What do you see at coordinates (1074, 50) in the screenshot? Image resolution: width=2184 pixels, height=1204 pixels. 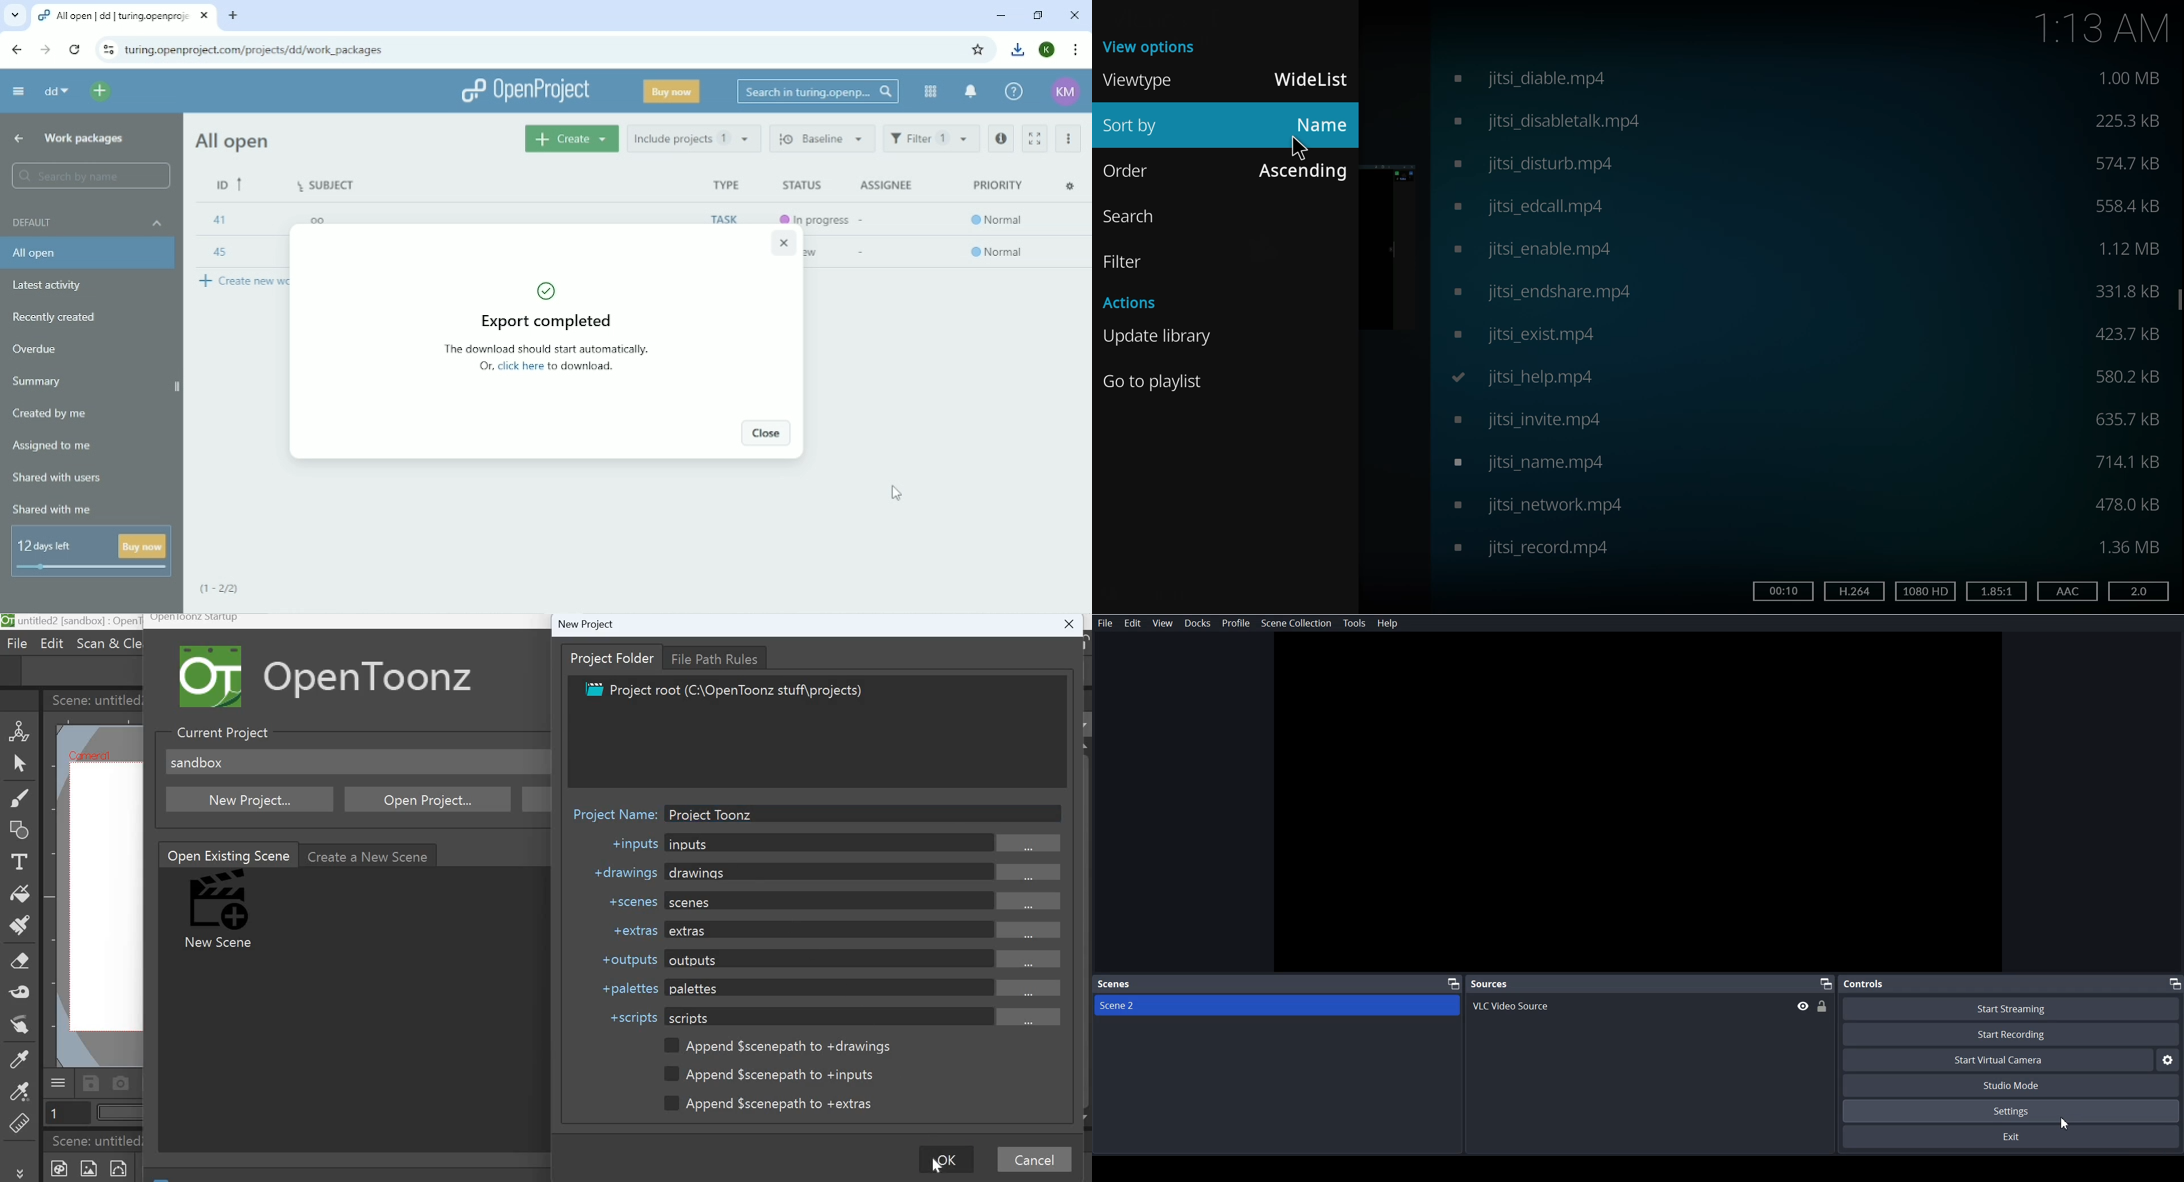 I see `Customize and control google hrome` at bounding box center [1074, 50].